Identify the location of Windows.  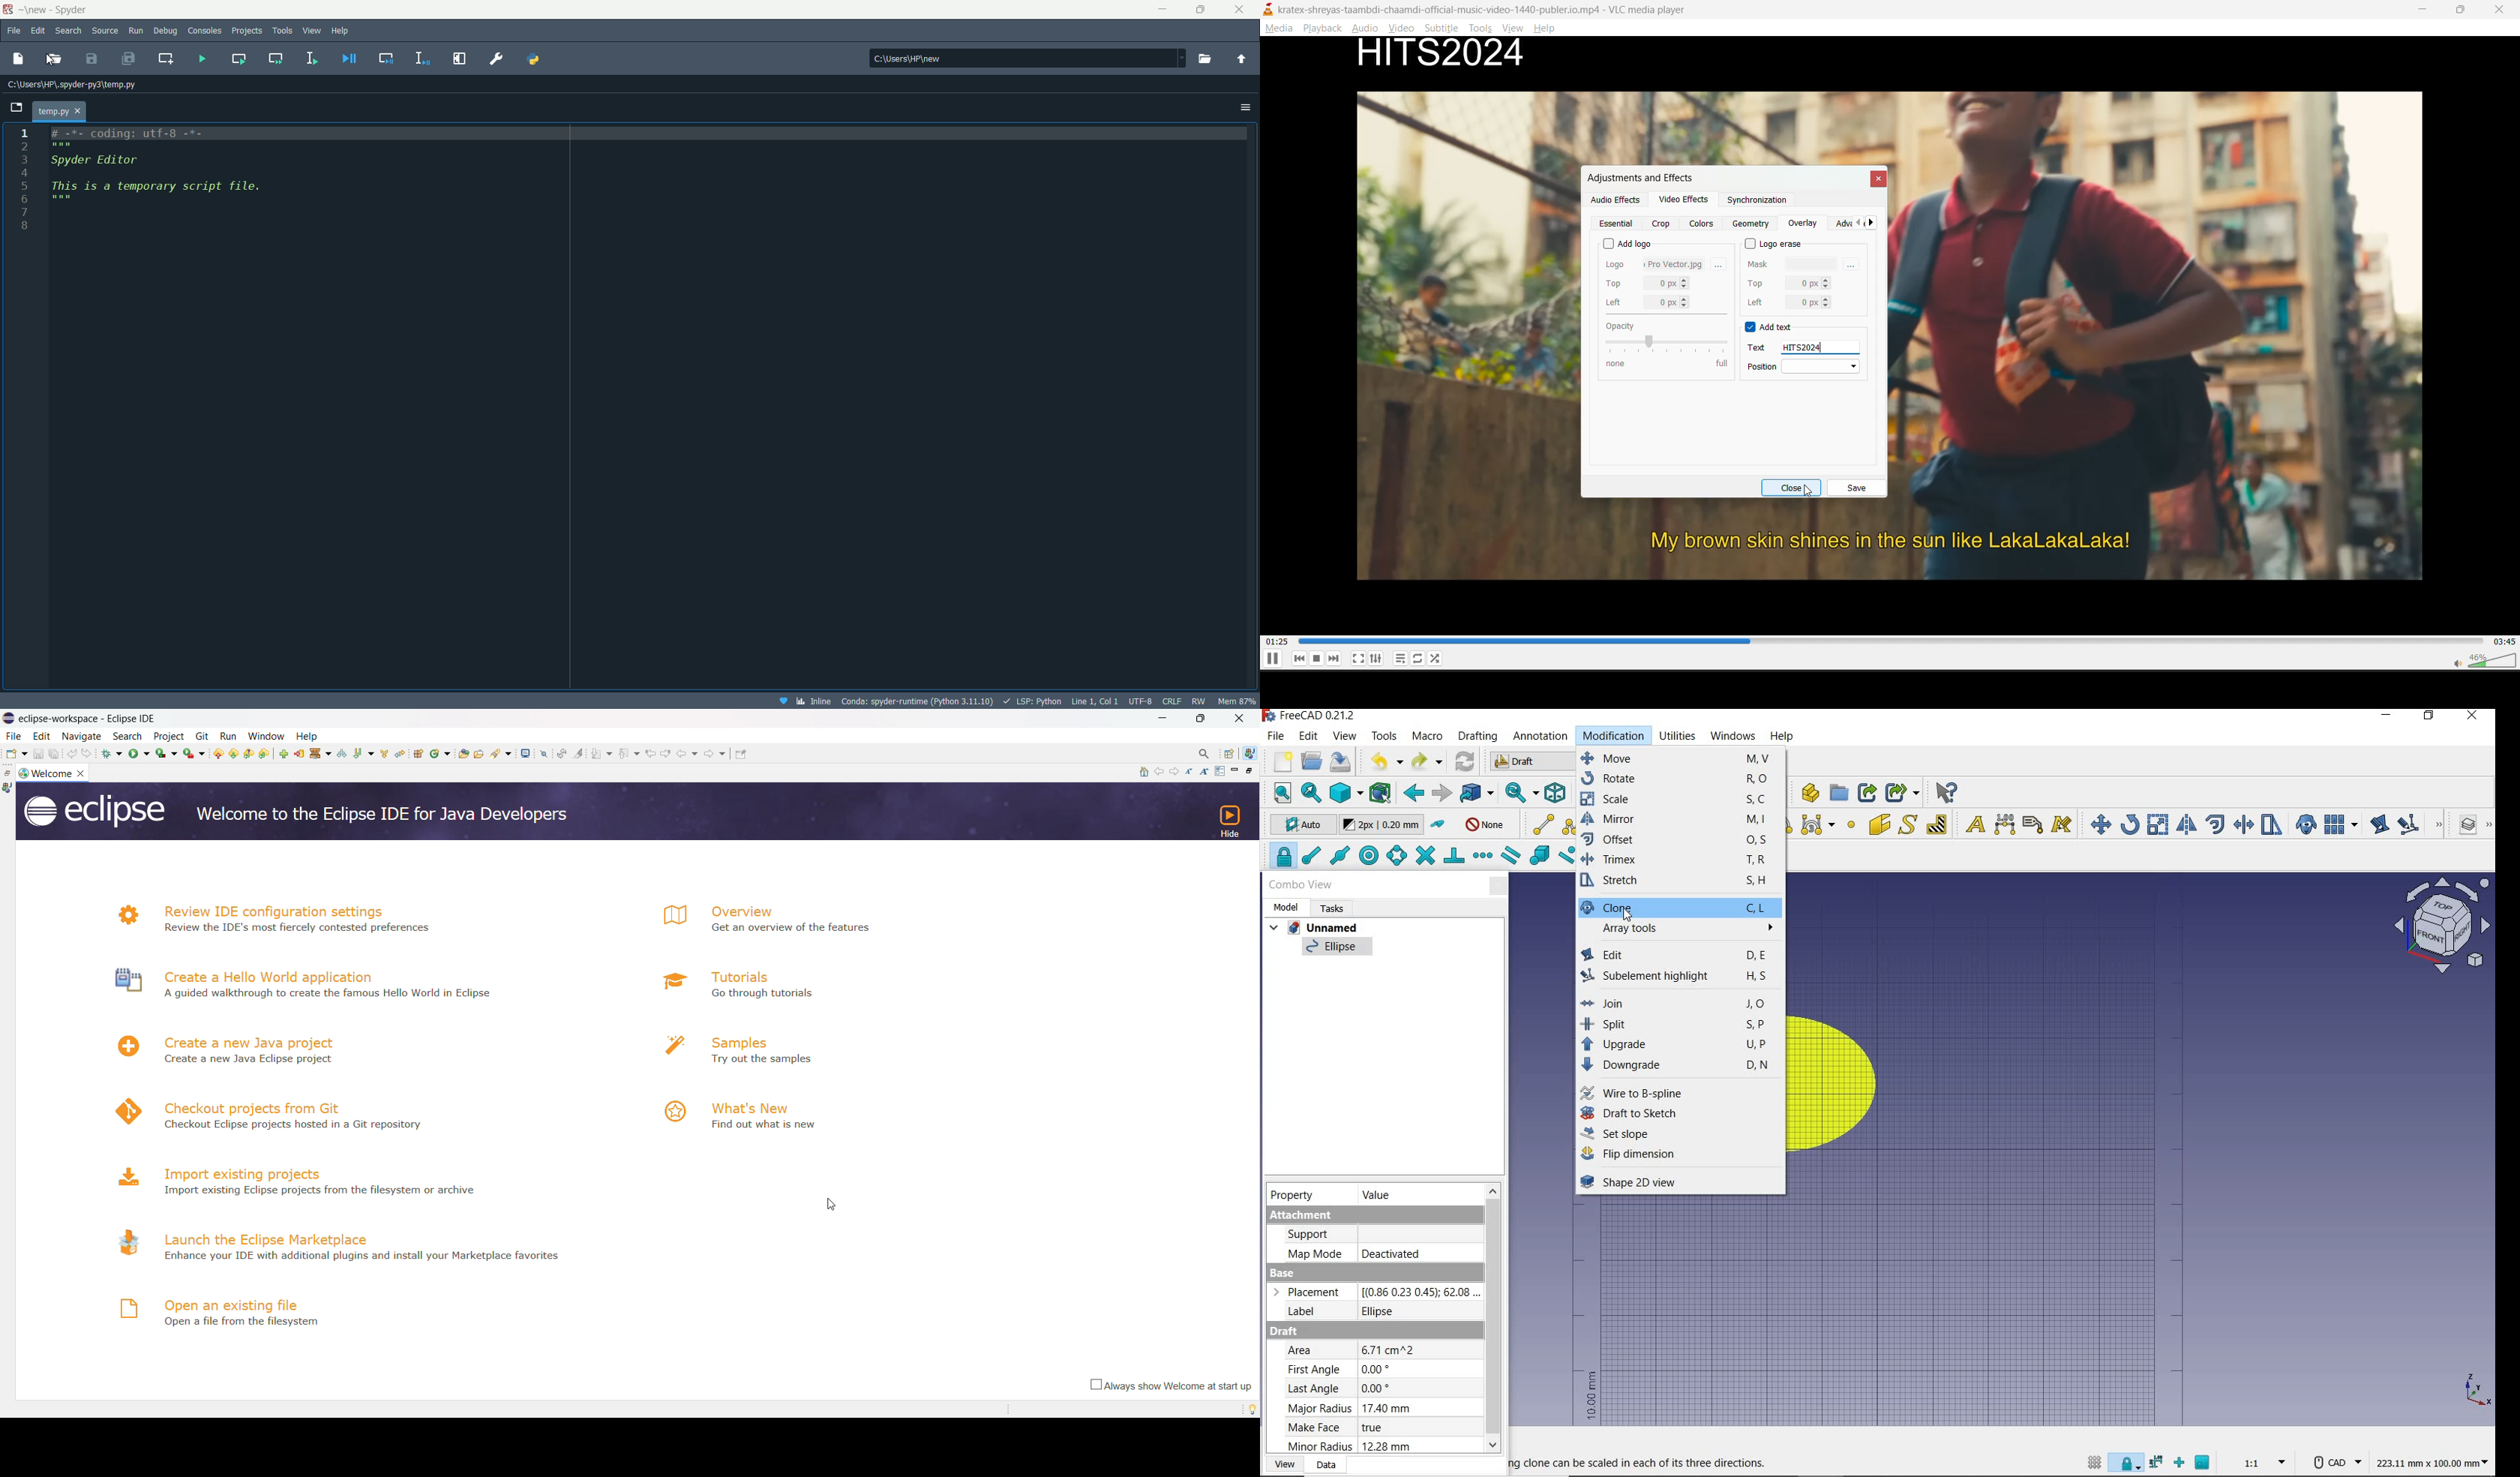
(1734, 737).